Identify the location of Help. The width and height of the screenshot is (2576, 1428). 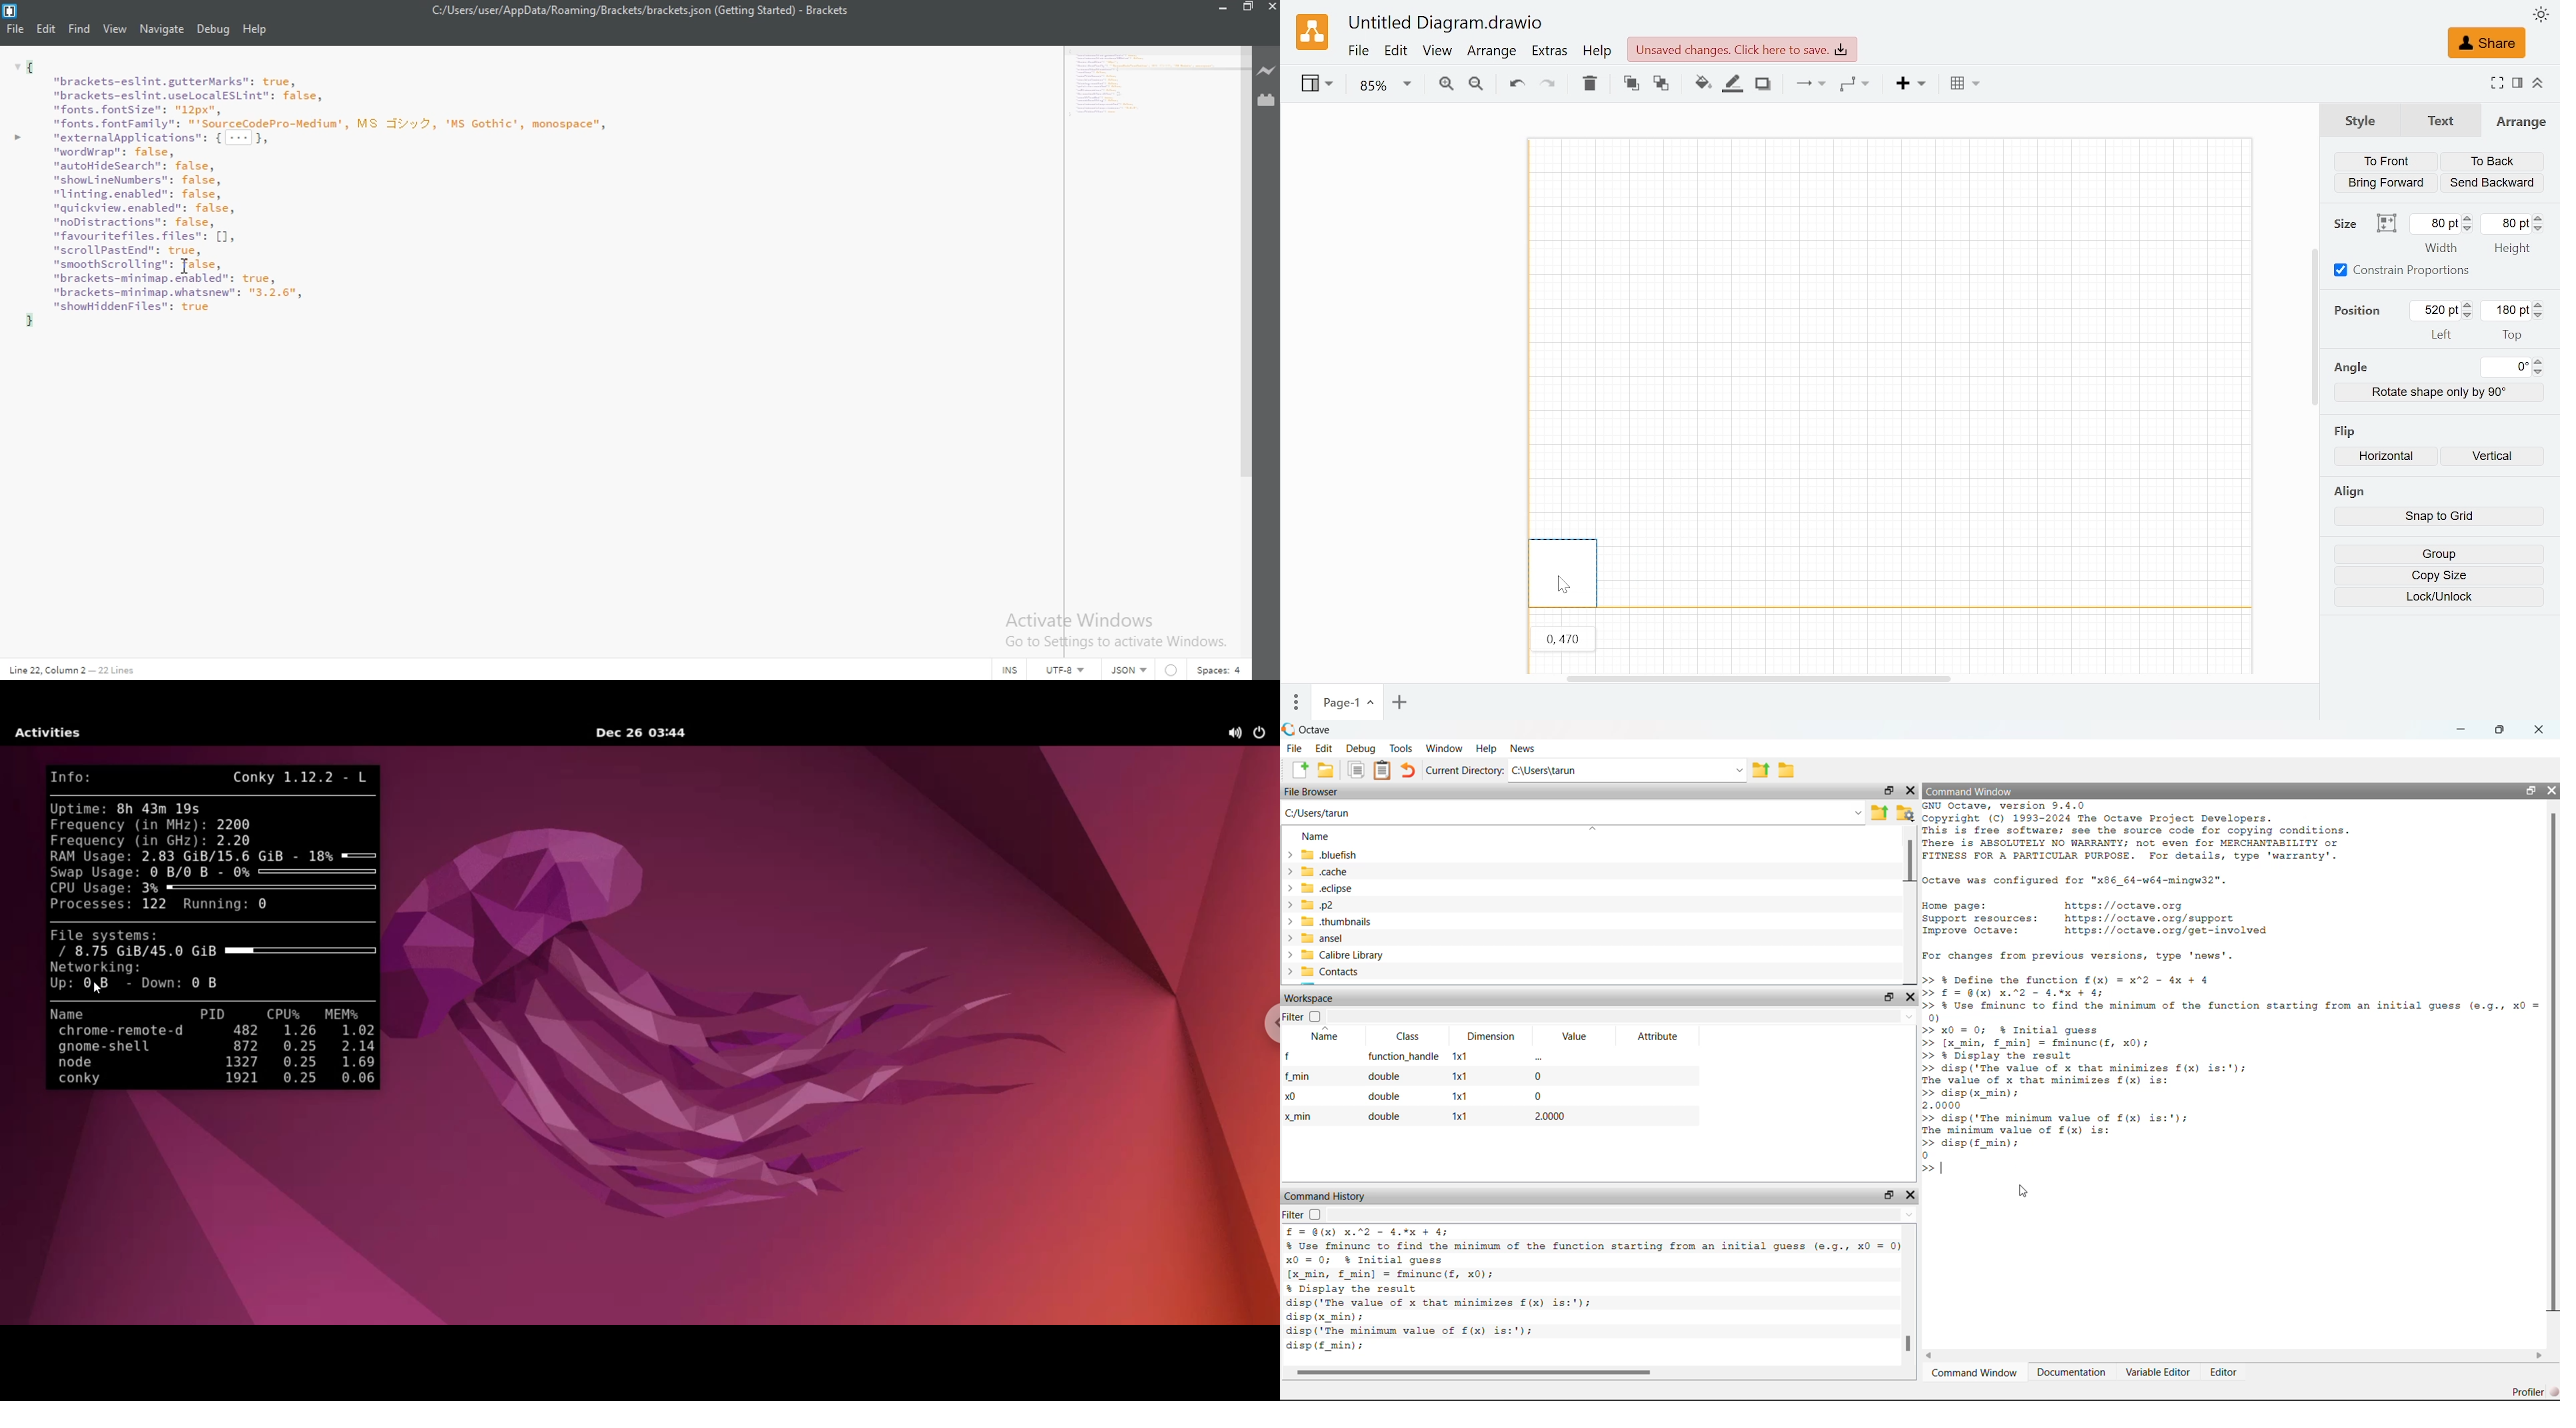
(1485, 746).